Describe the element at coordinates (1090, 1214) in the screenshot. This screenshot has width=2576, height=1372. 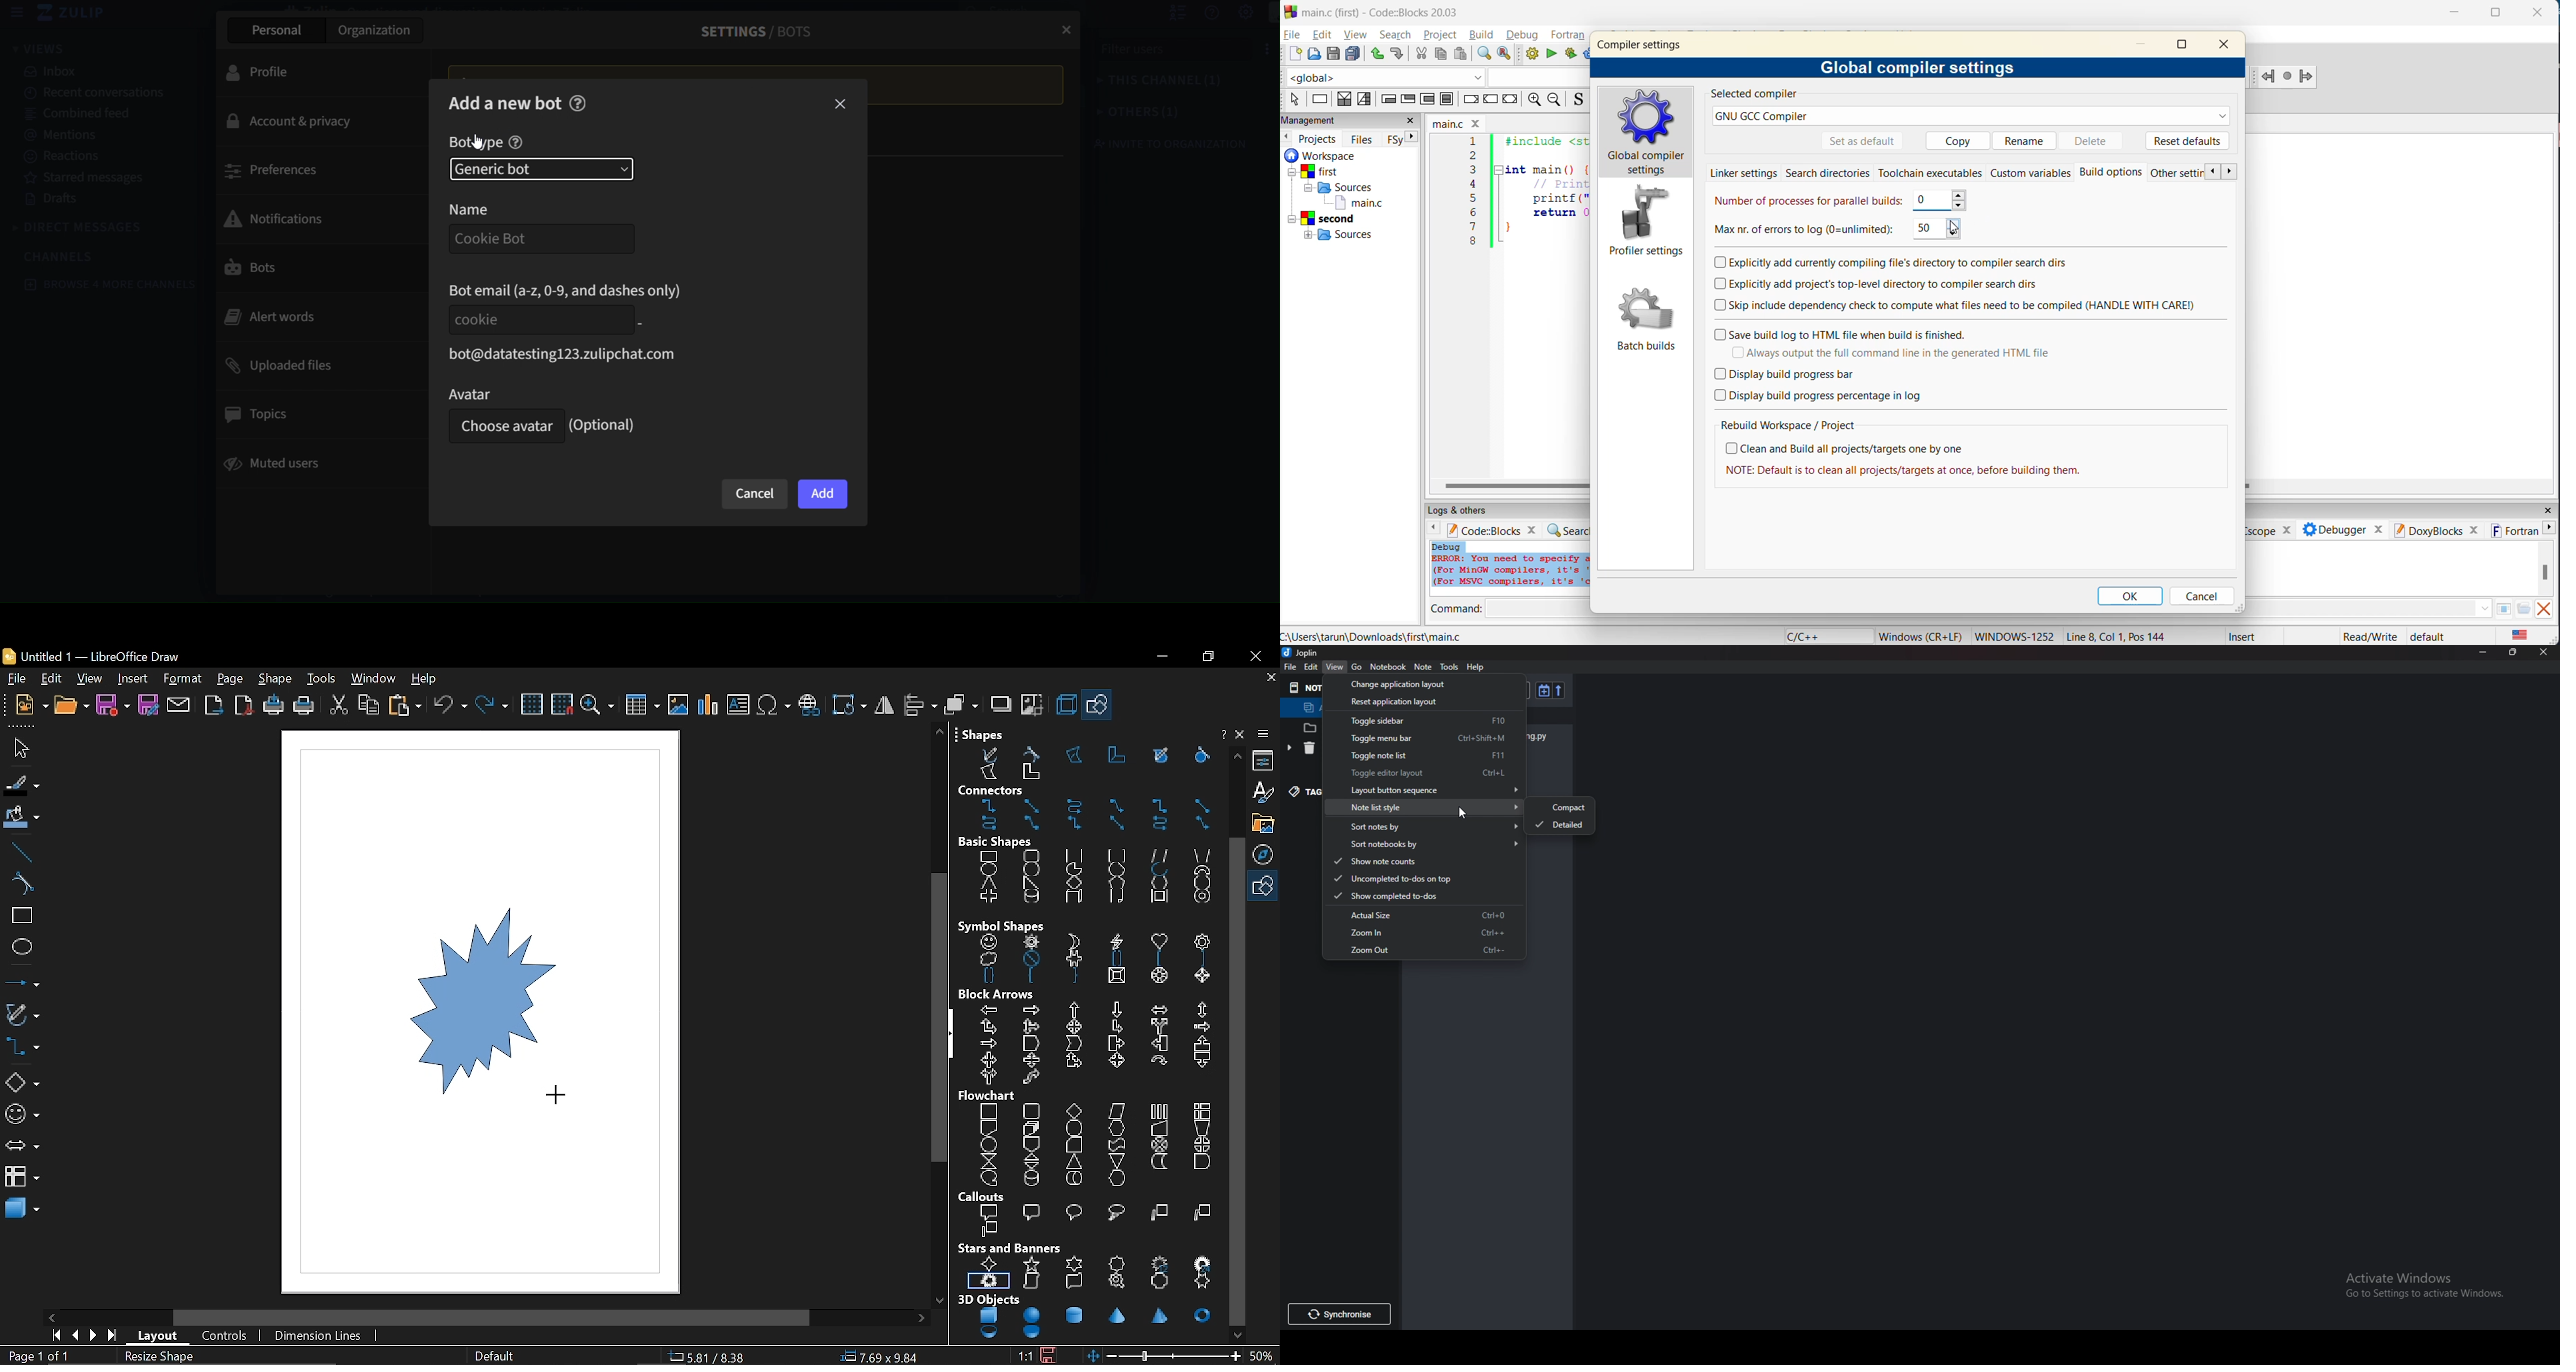
I see `callouts` at that location.